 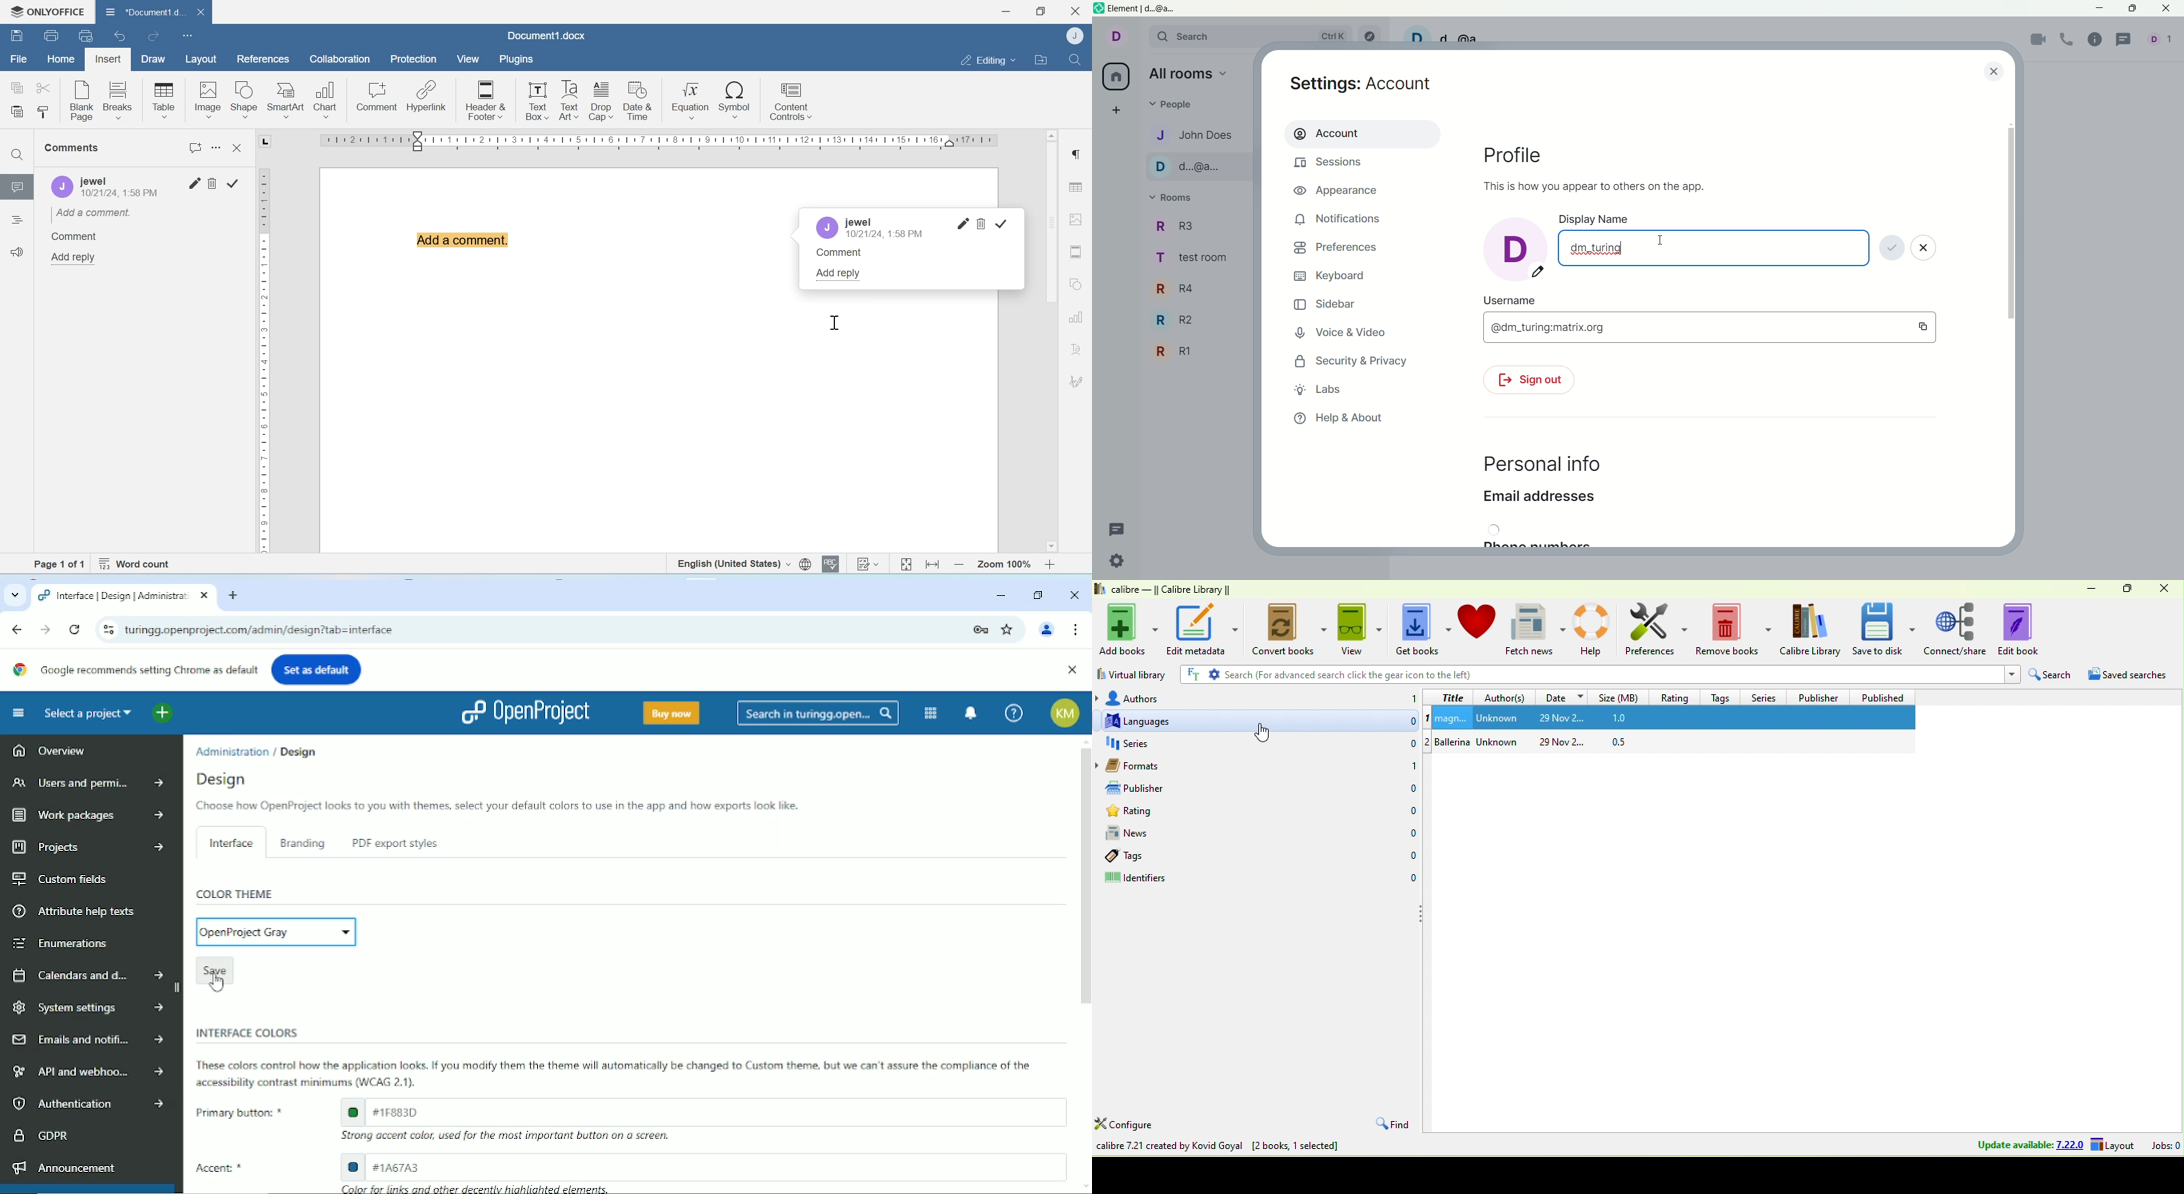 What do you see at coordinates (1289, 630) in the screenshot?
I see `convert books` at bounding box center [1289, 630].